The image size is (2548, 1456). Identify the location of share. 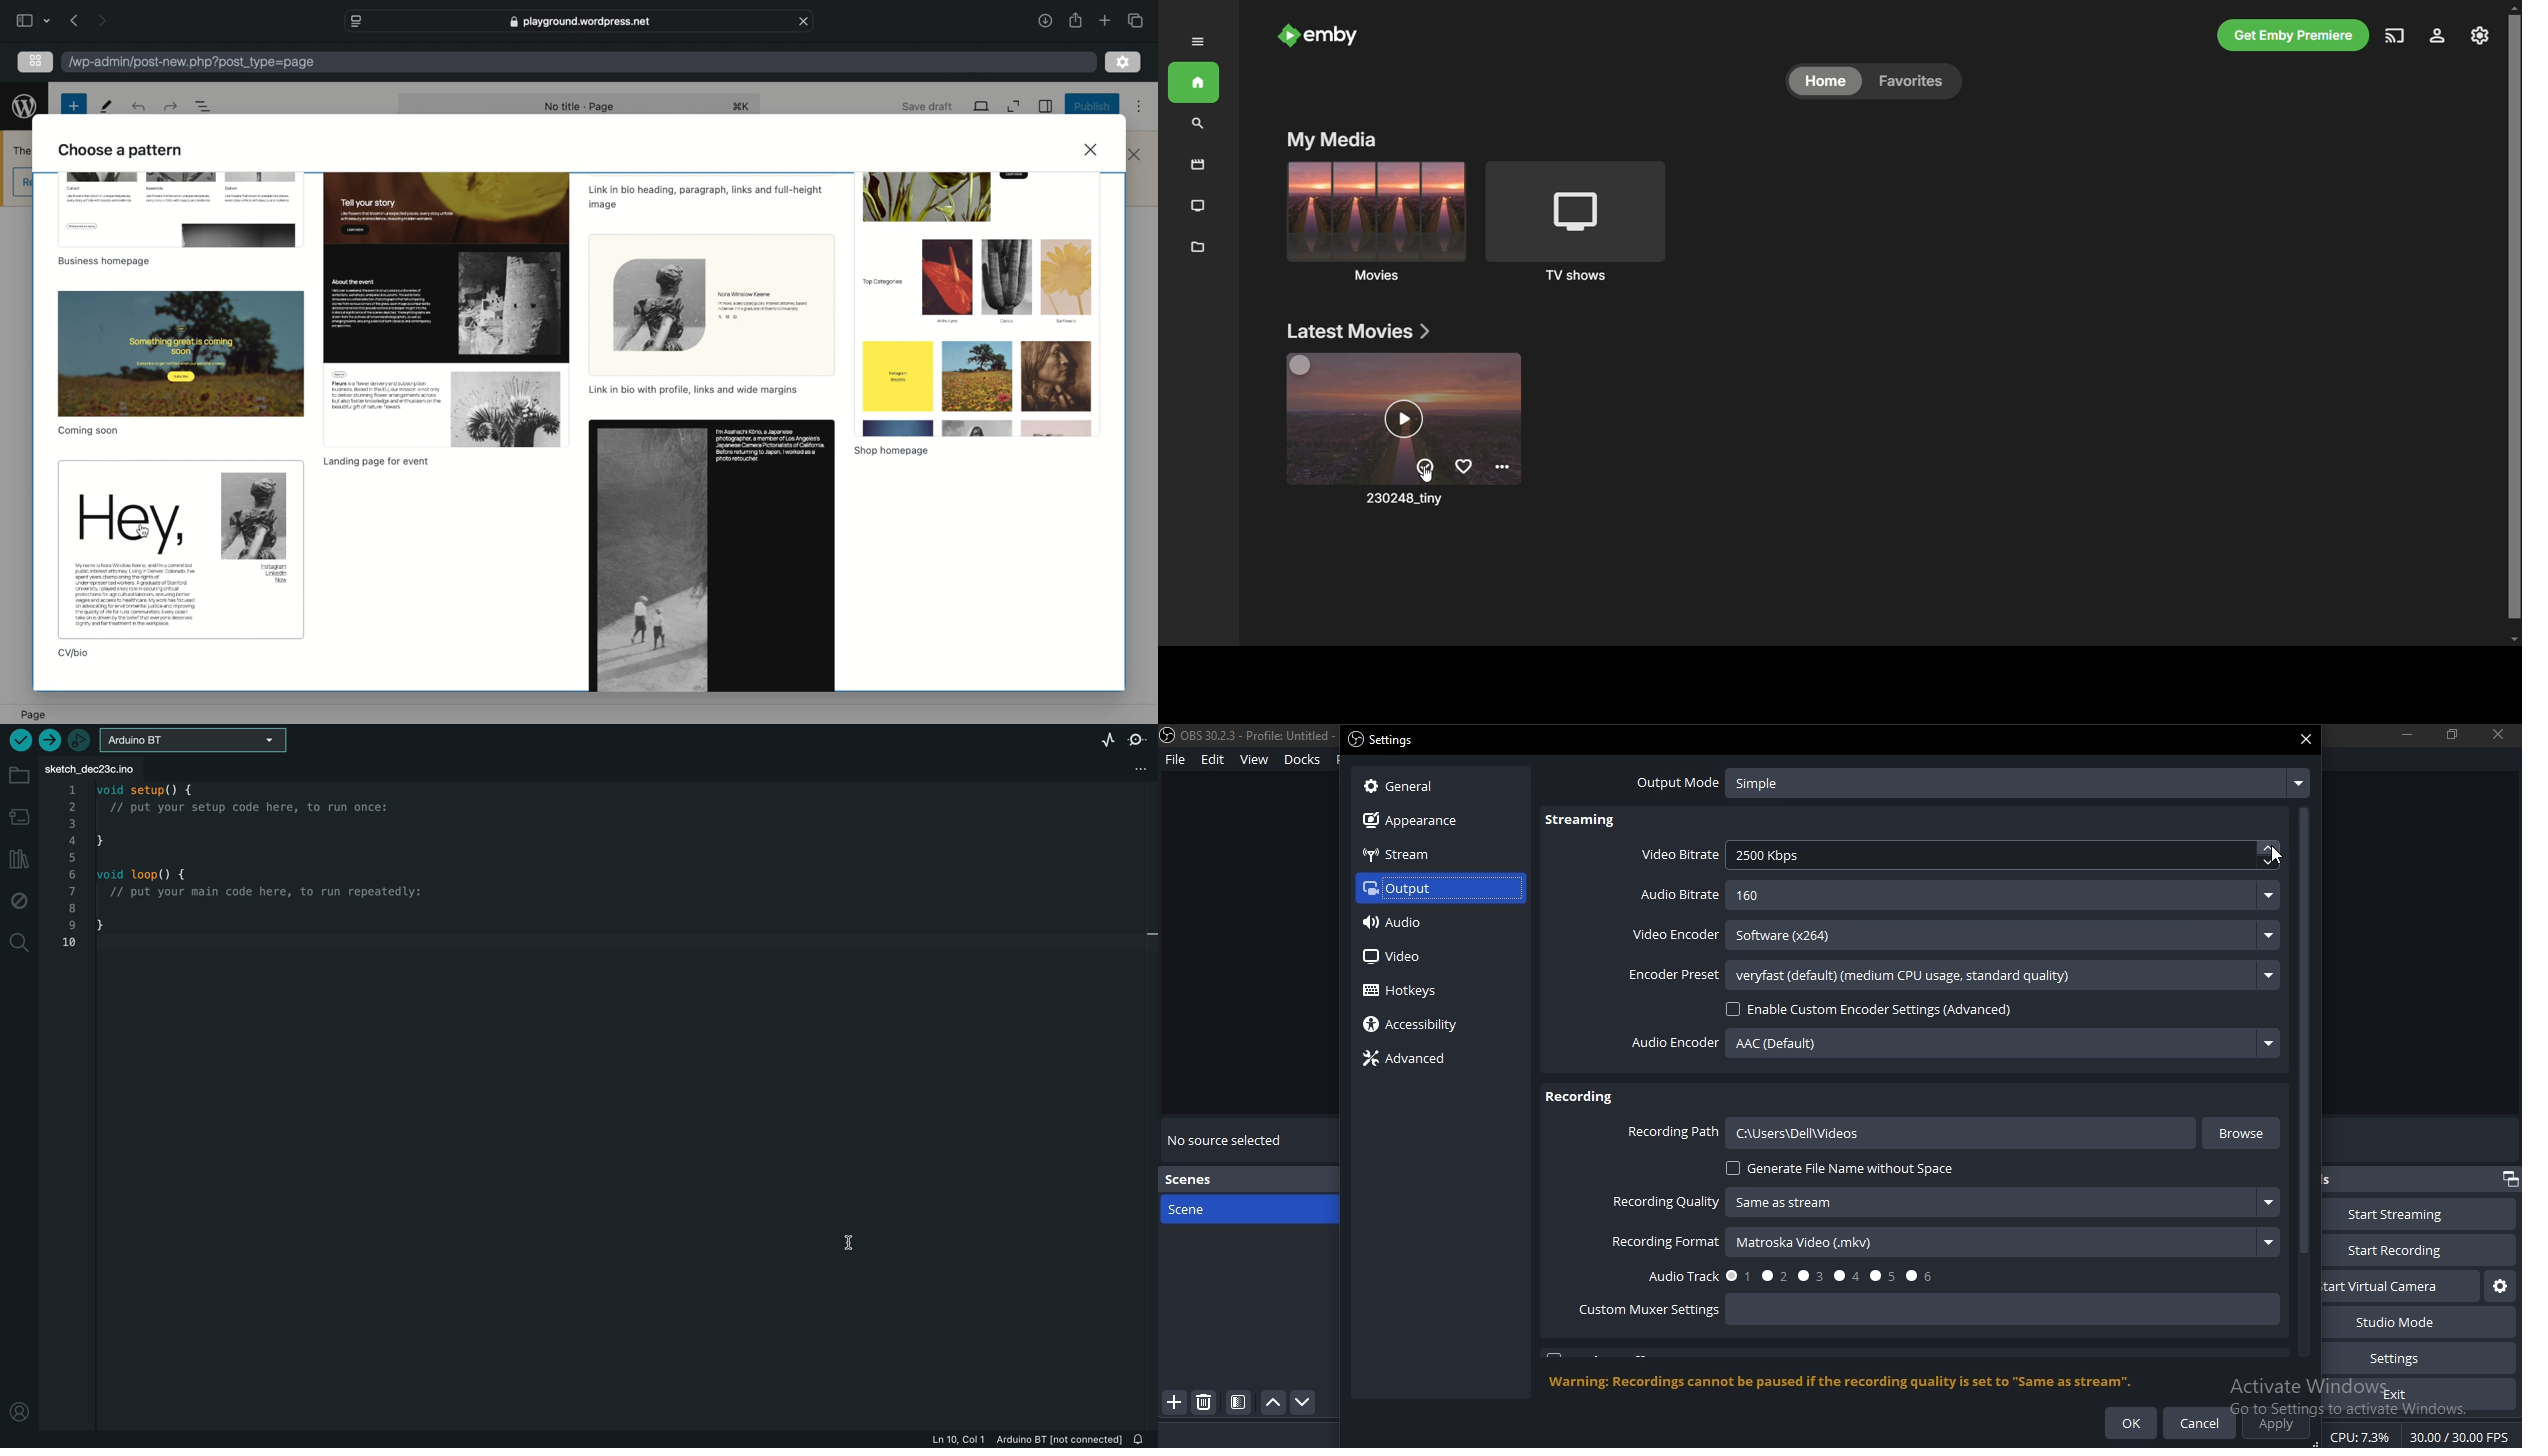
(1075, 20).